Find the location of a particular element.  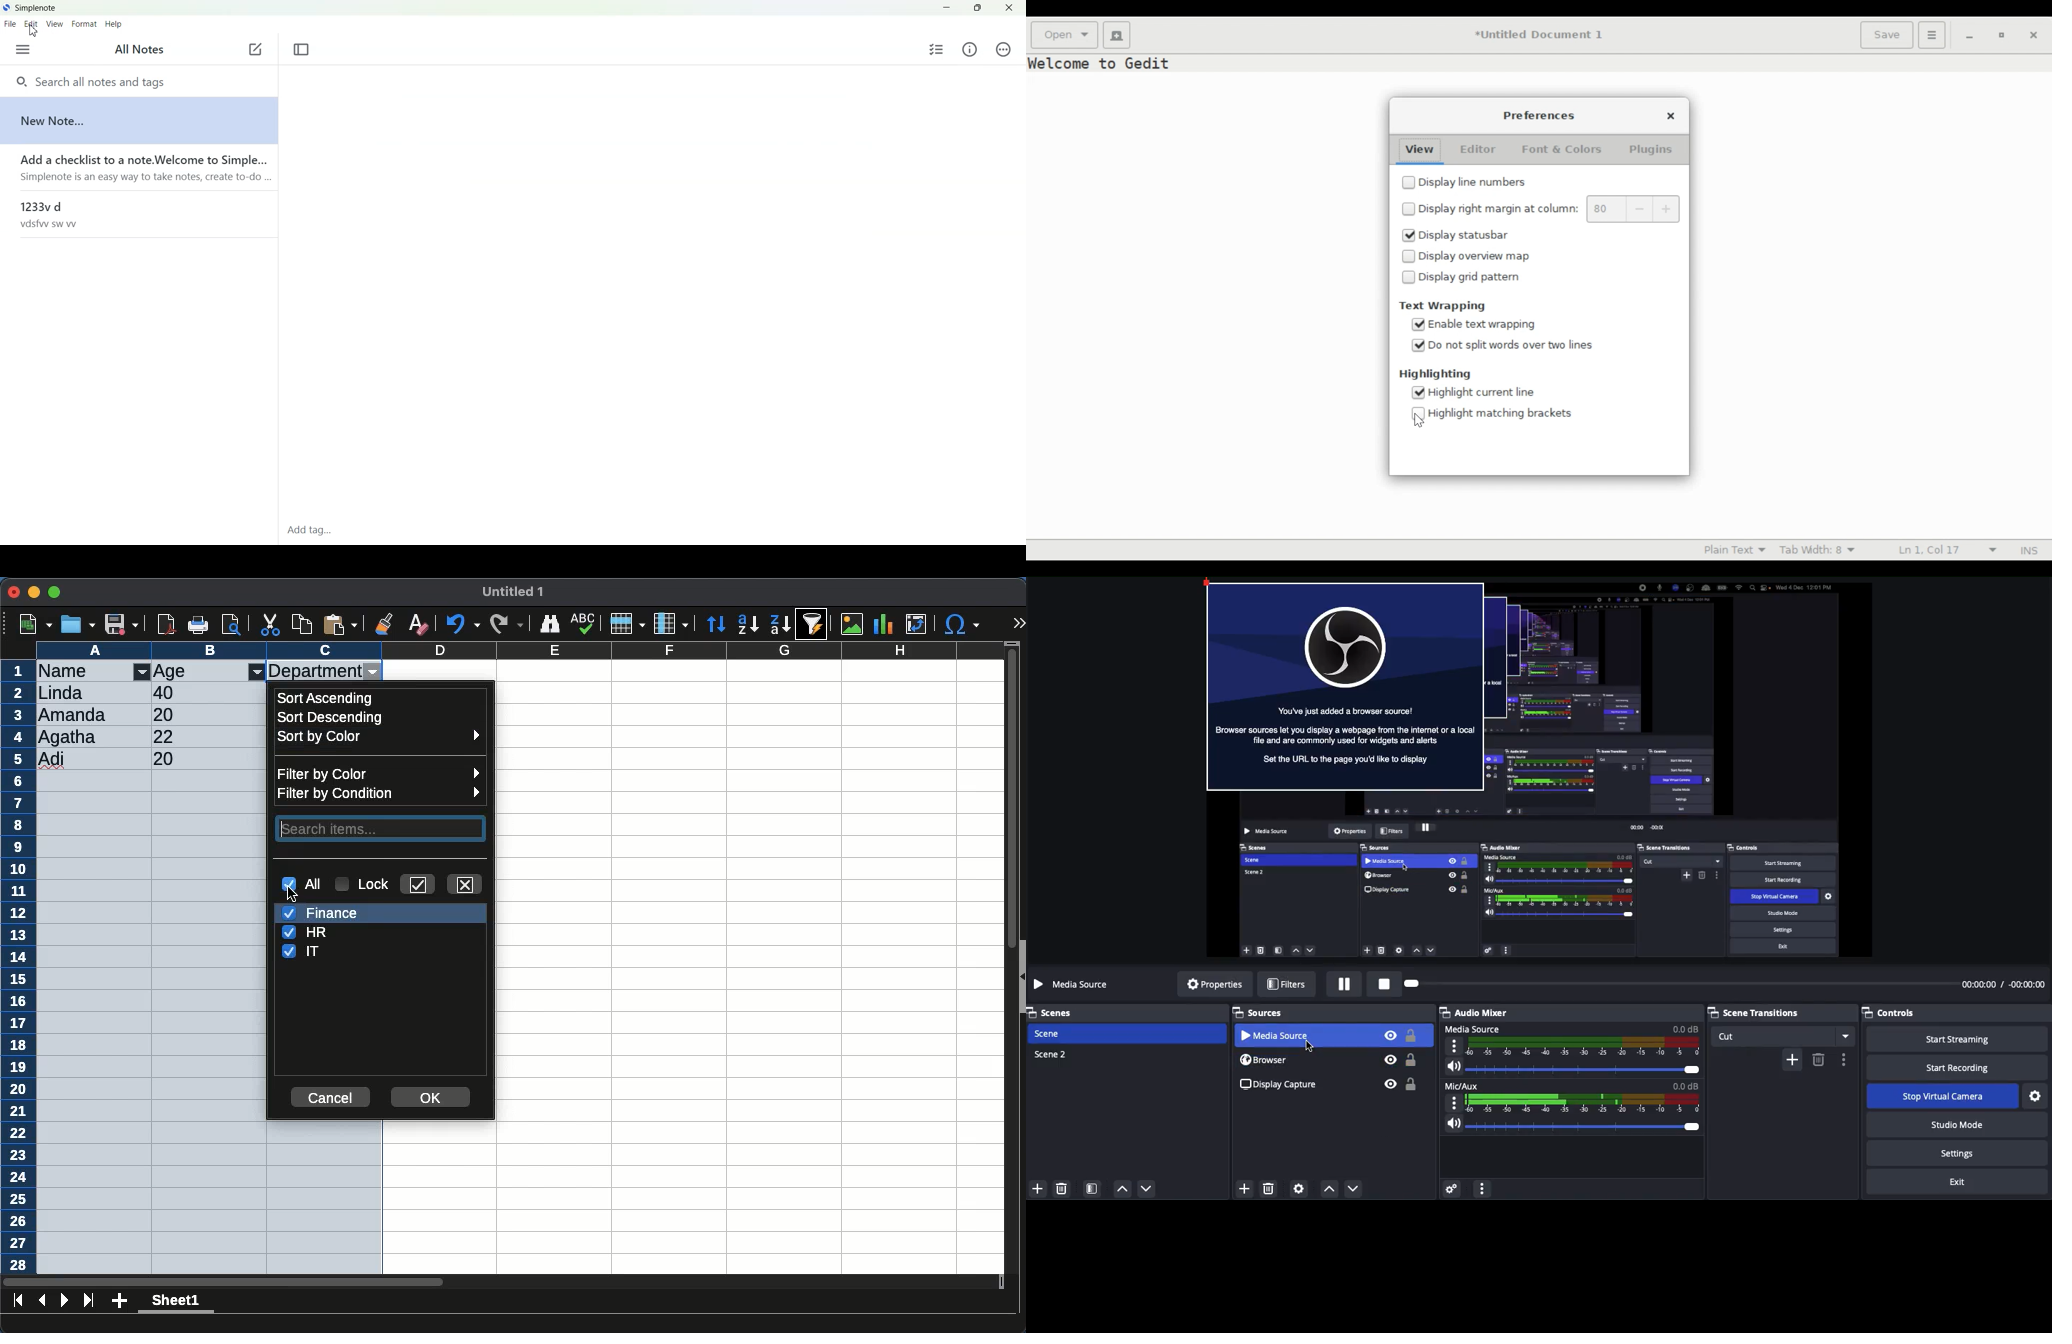

Media source is located at coordinates (1075, 986).